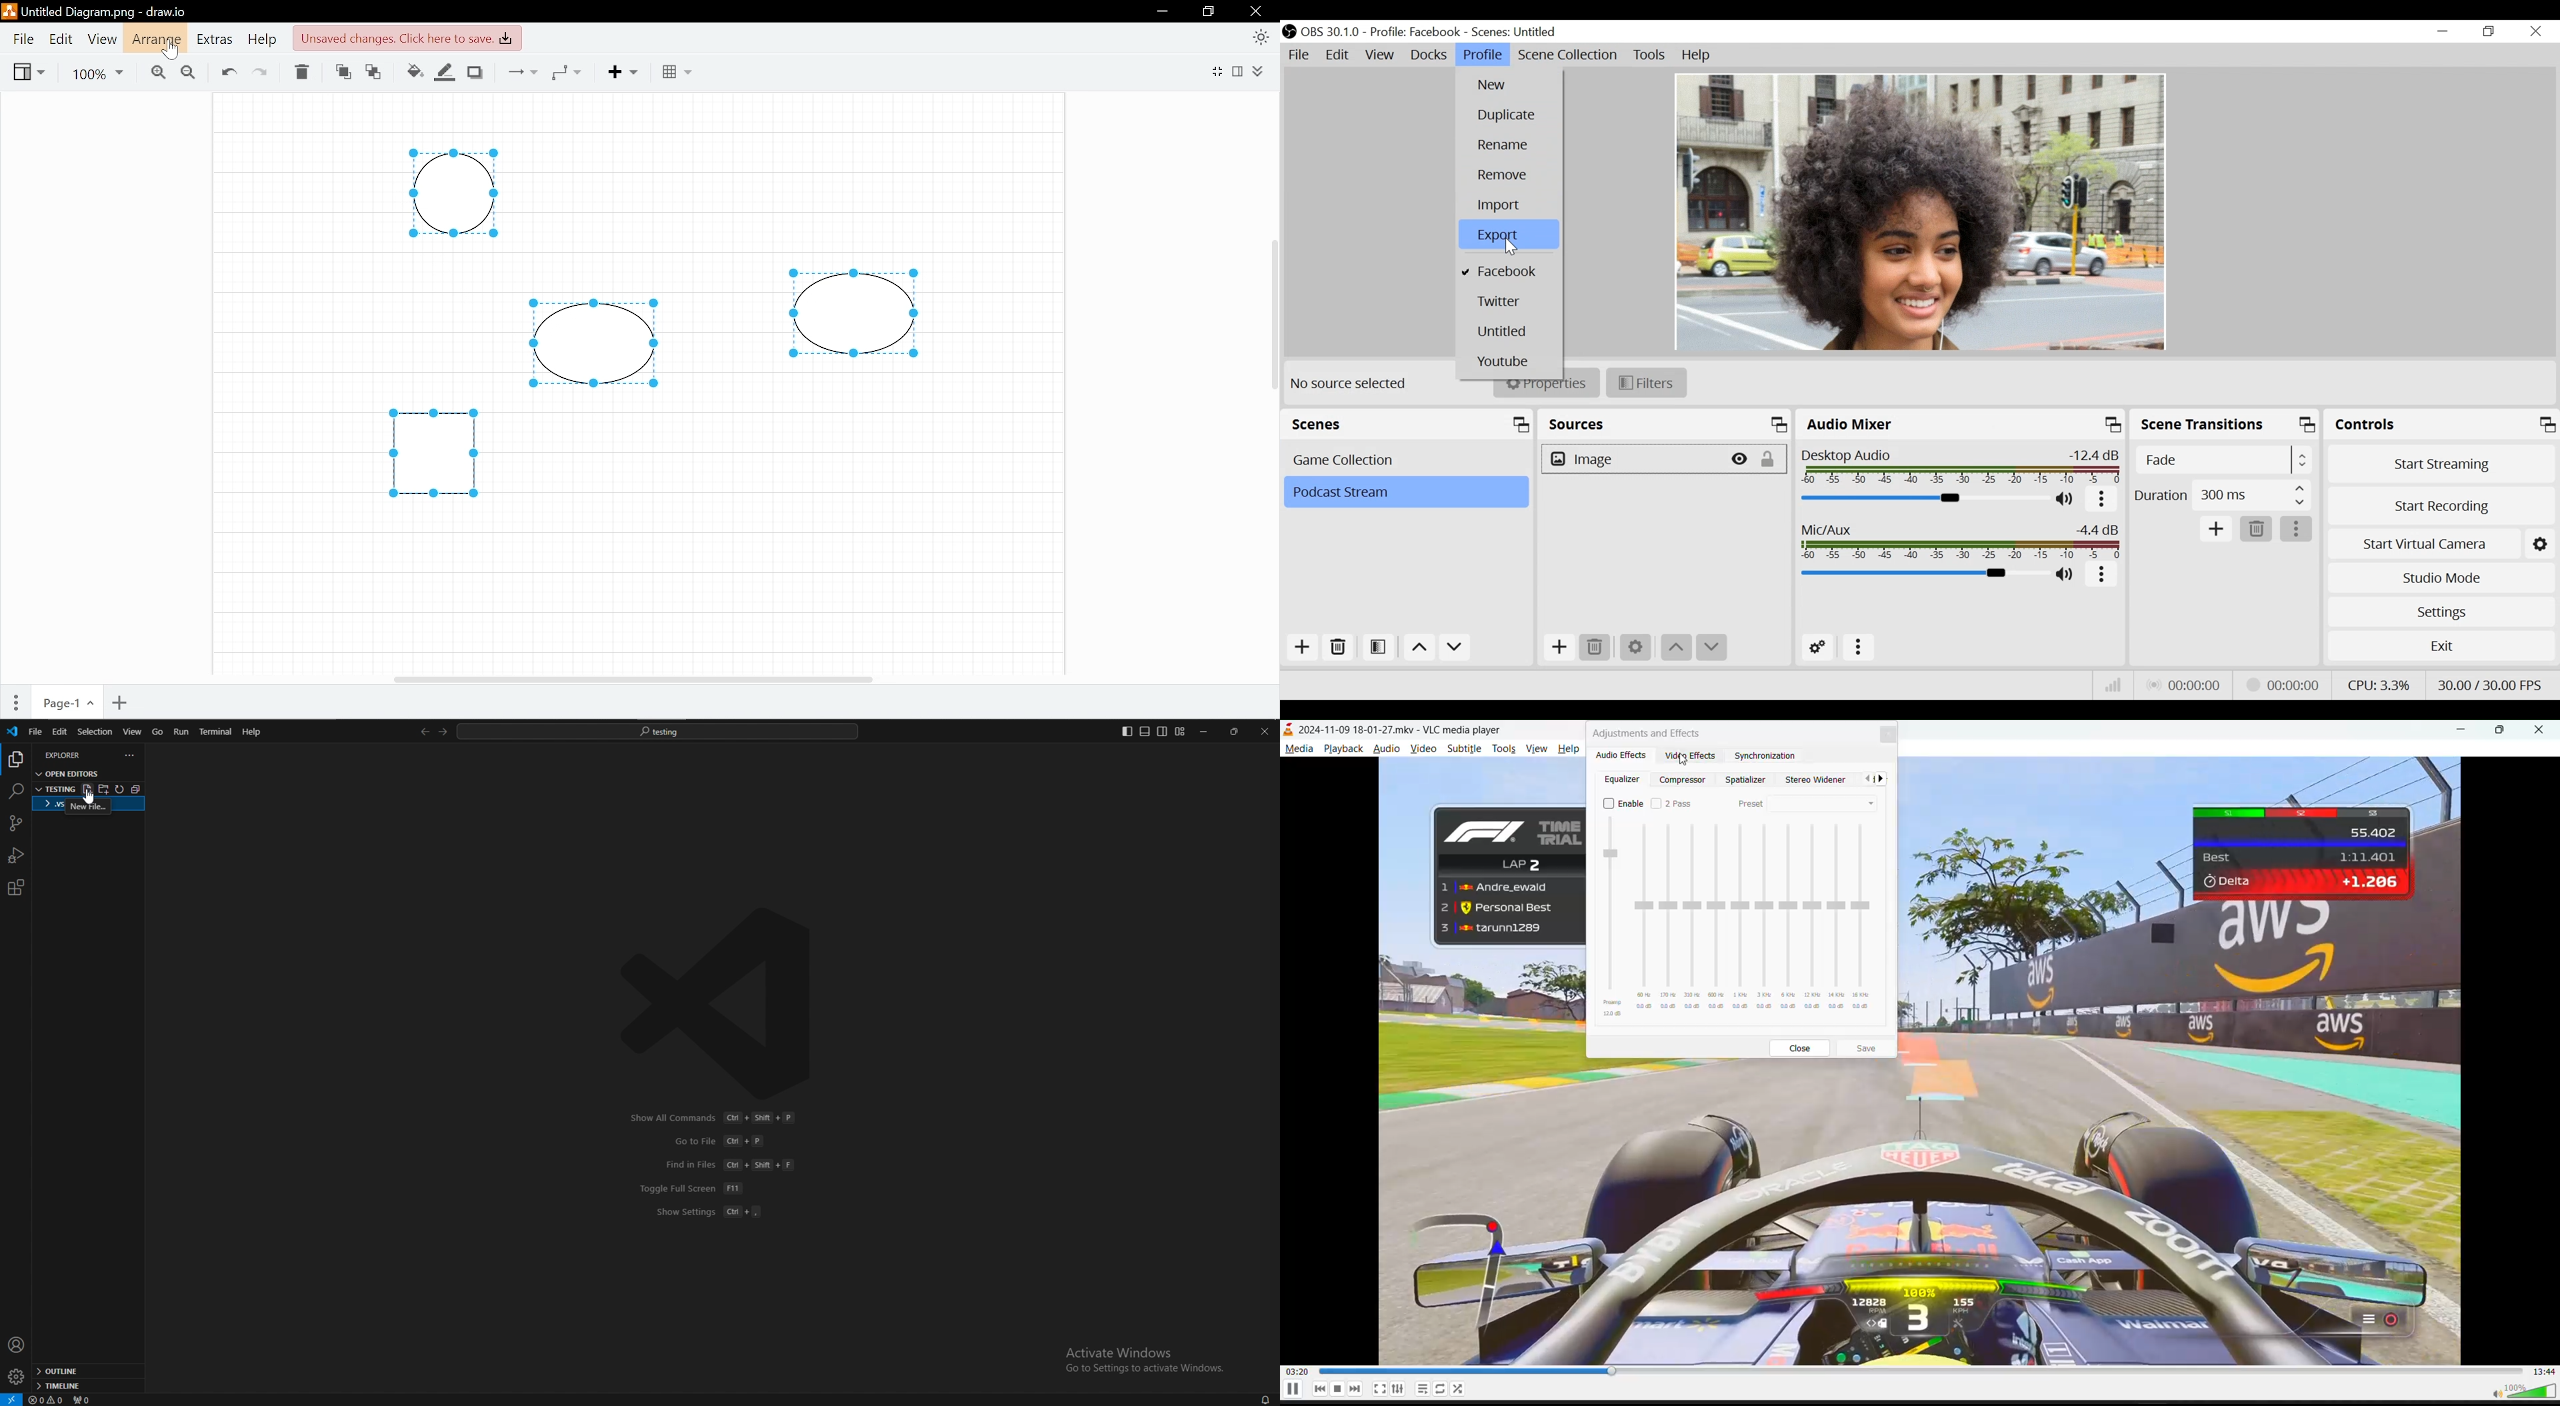 The height and width of the screenshot is (1428, 2576). What do you see at coordinates (261, 39) in the screenshot?
I see `Help` at bounding box center [261, 39].